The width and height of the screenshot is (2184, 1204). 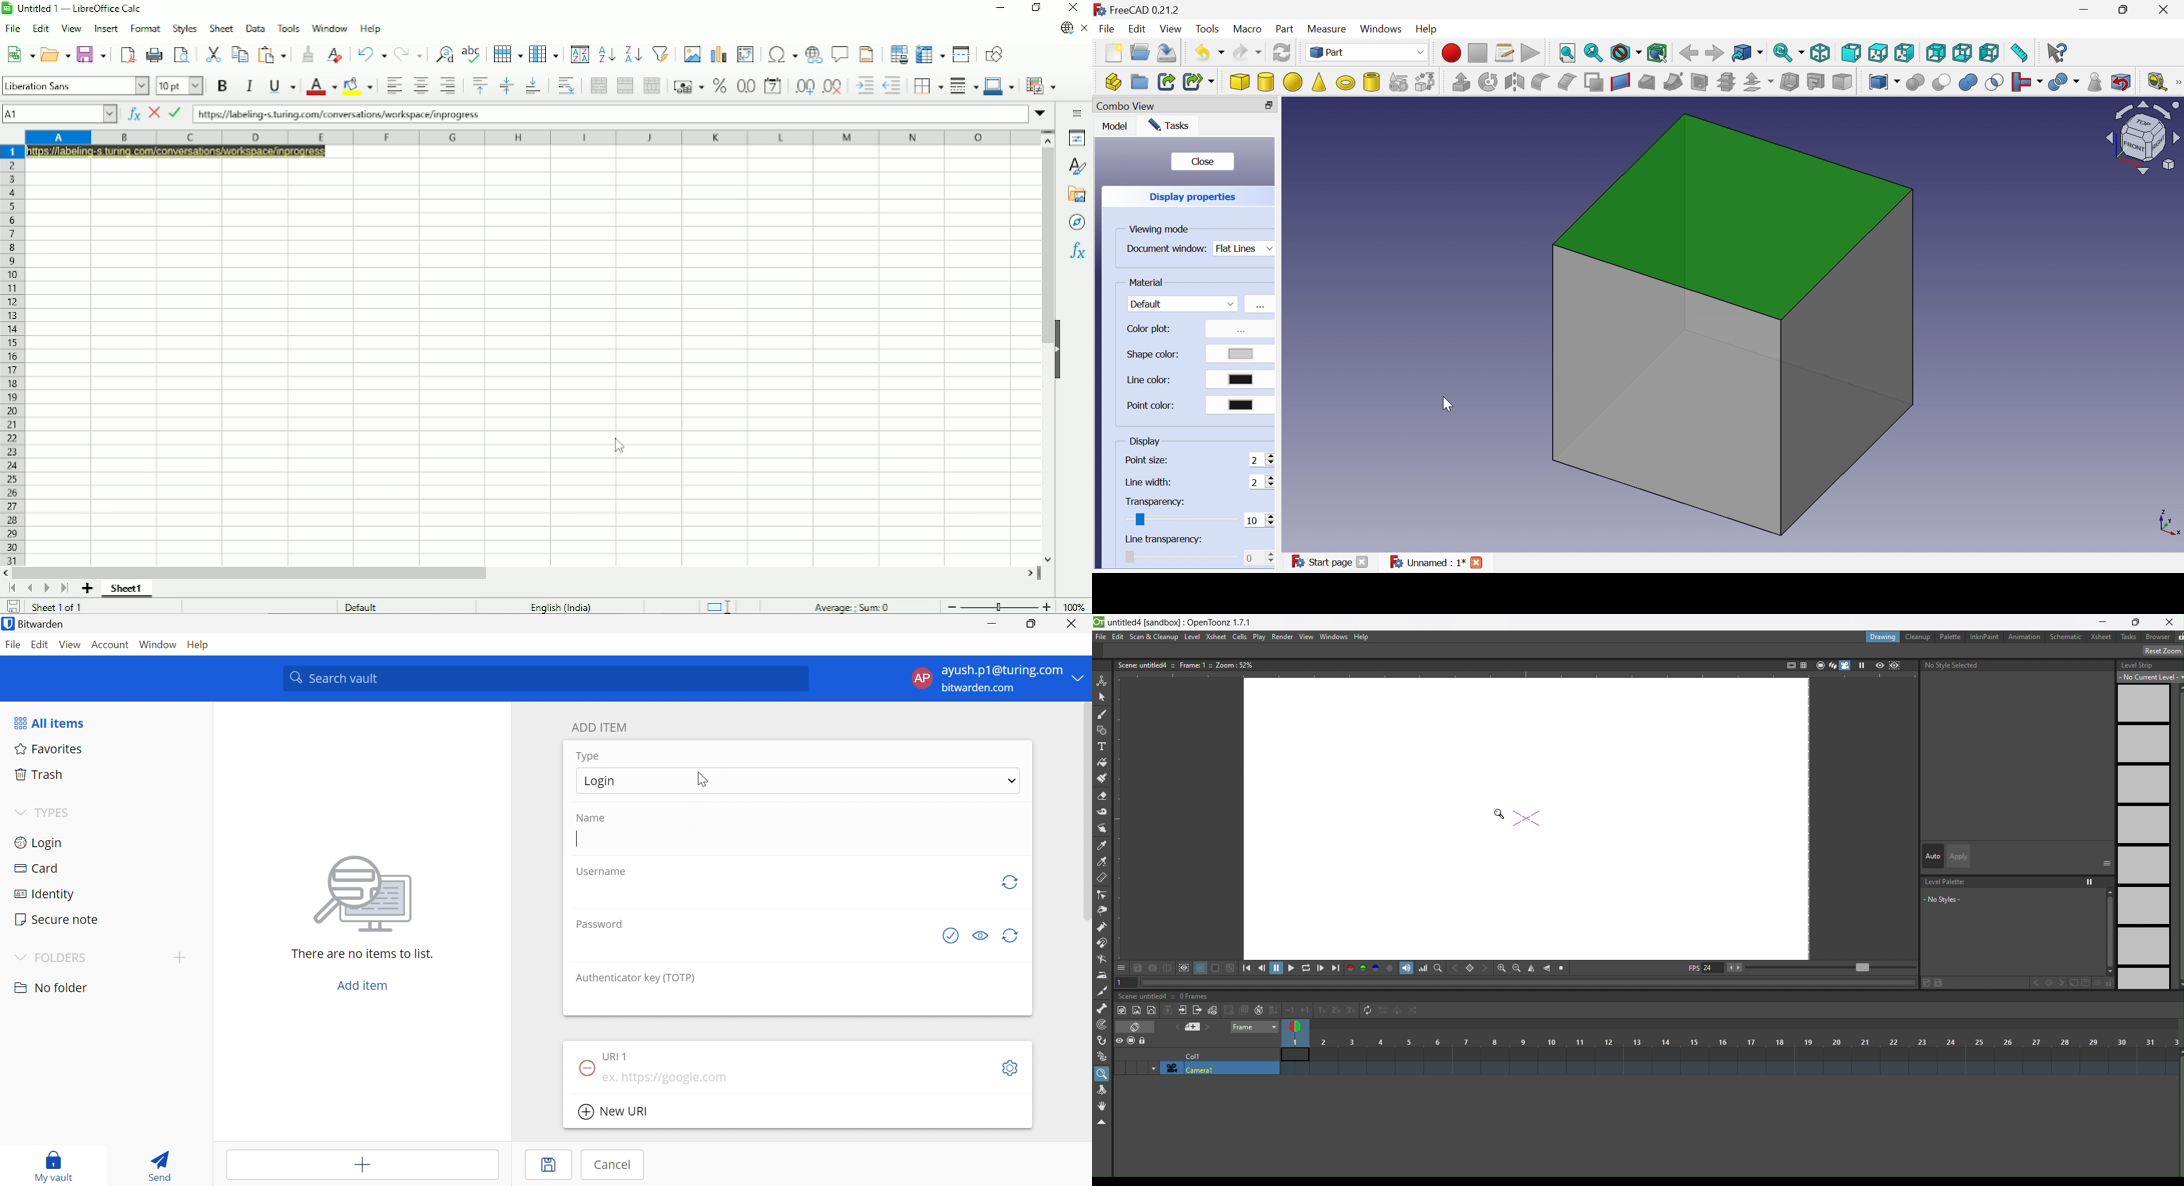 I want to click on Loft, so click(x=1647, y=82).